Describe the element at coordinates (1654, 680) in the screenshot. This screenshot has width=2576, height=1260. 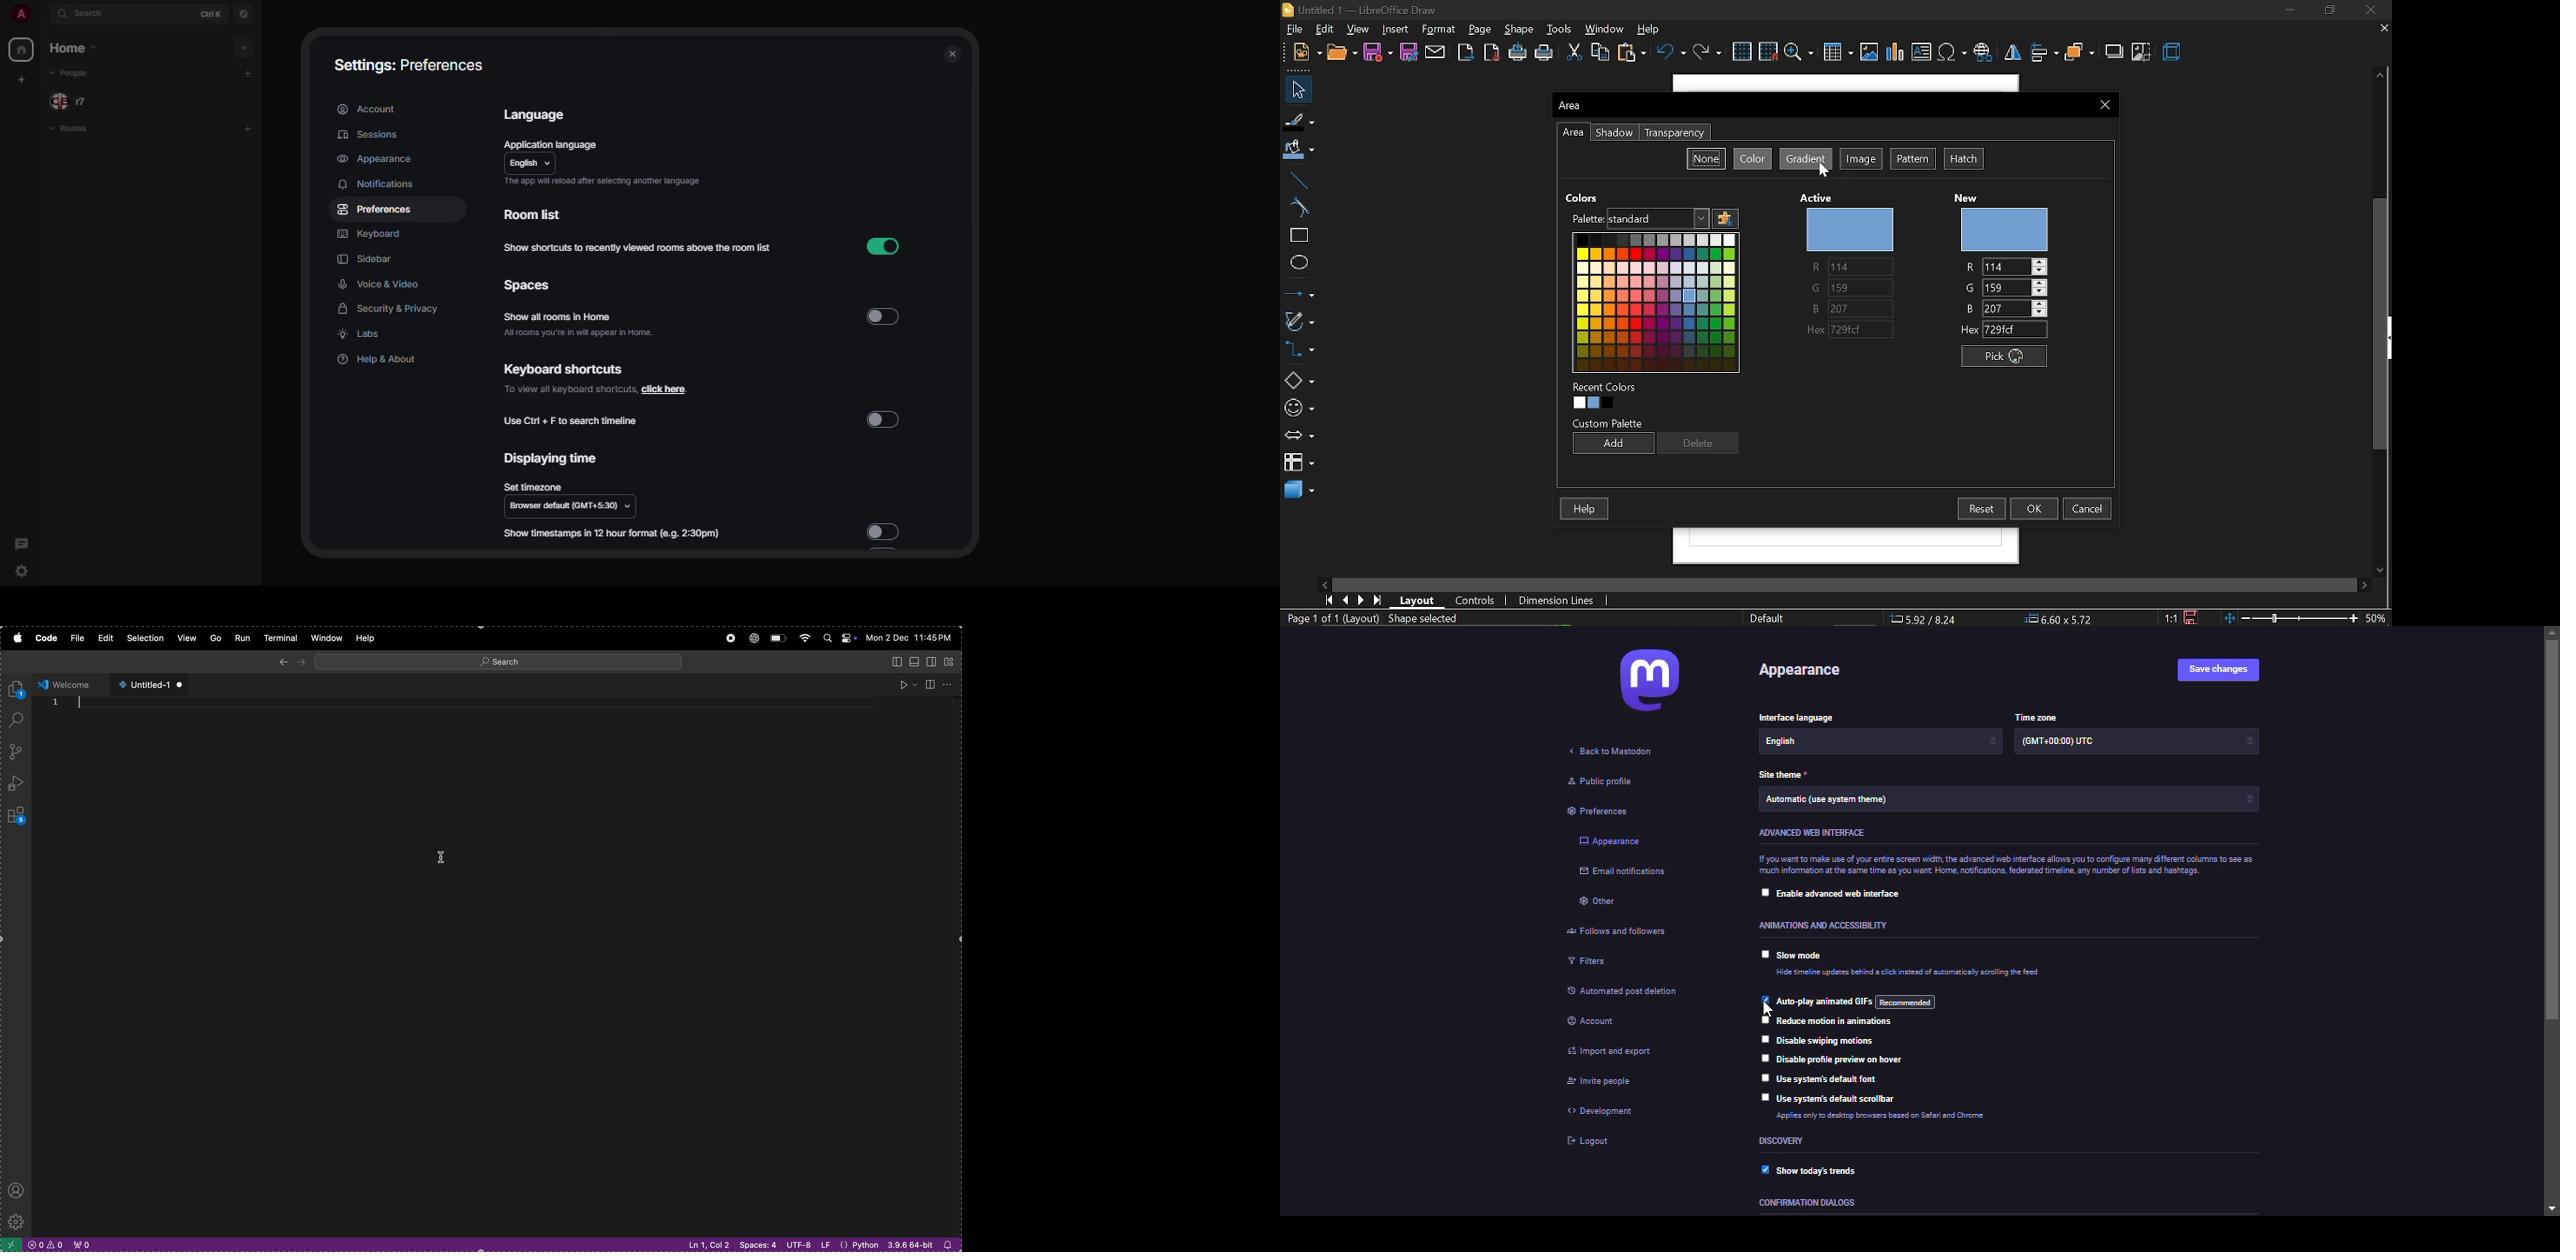
I see `mastodon` at that location.